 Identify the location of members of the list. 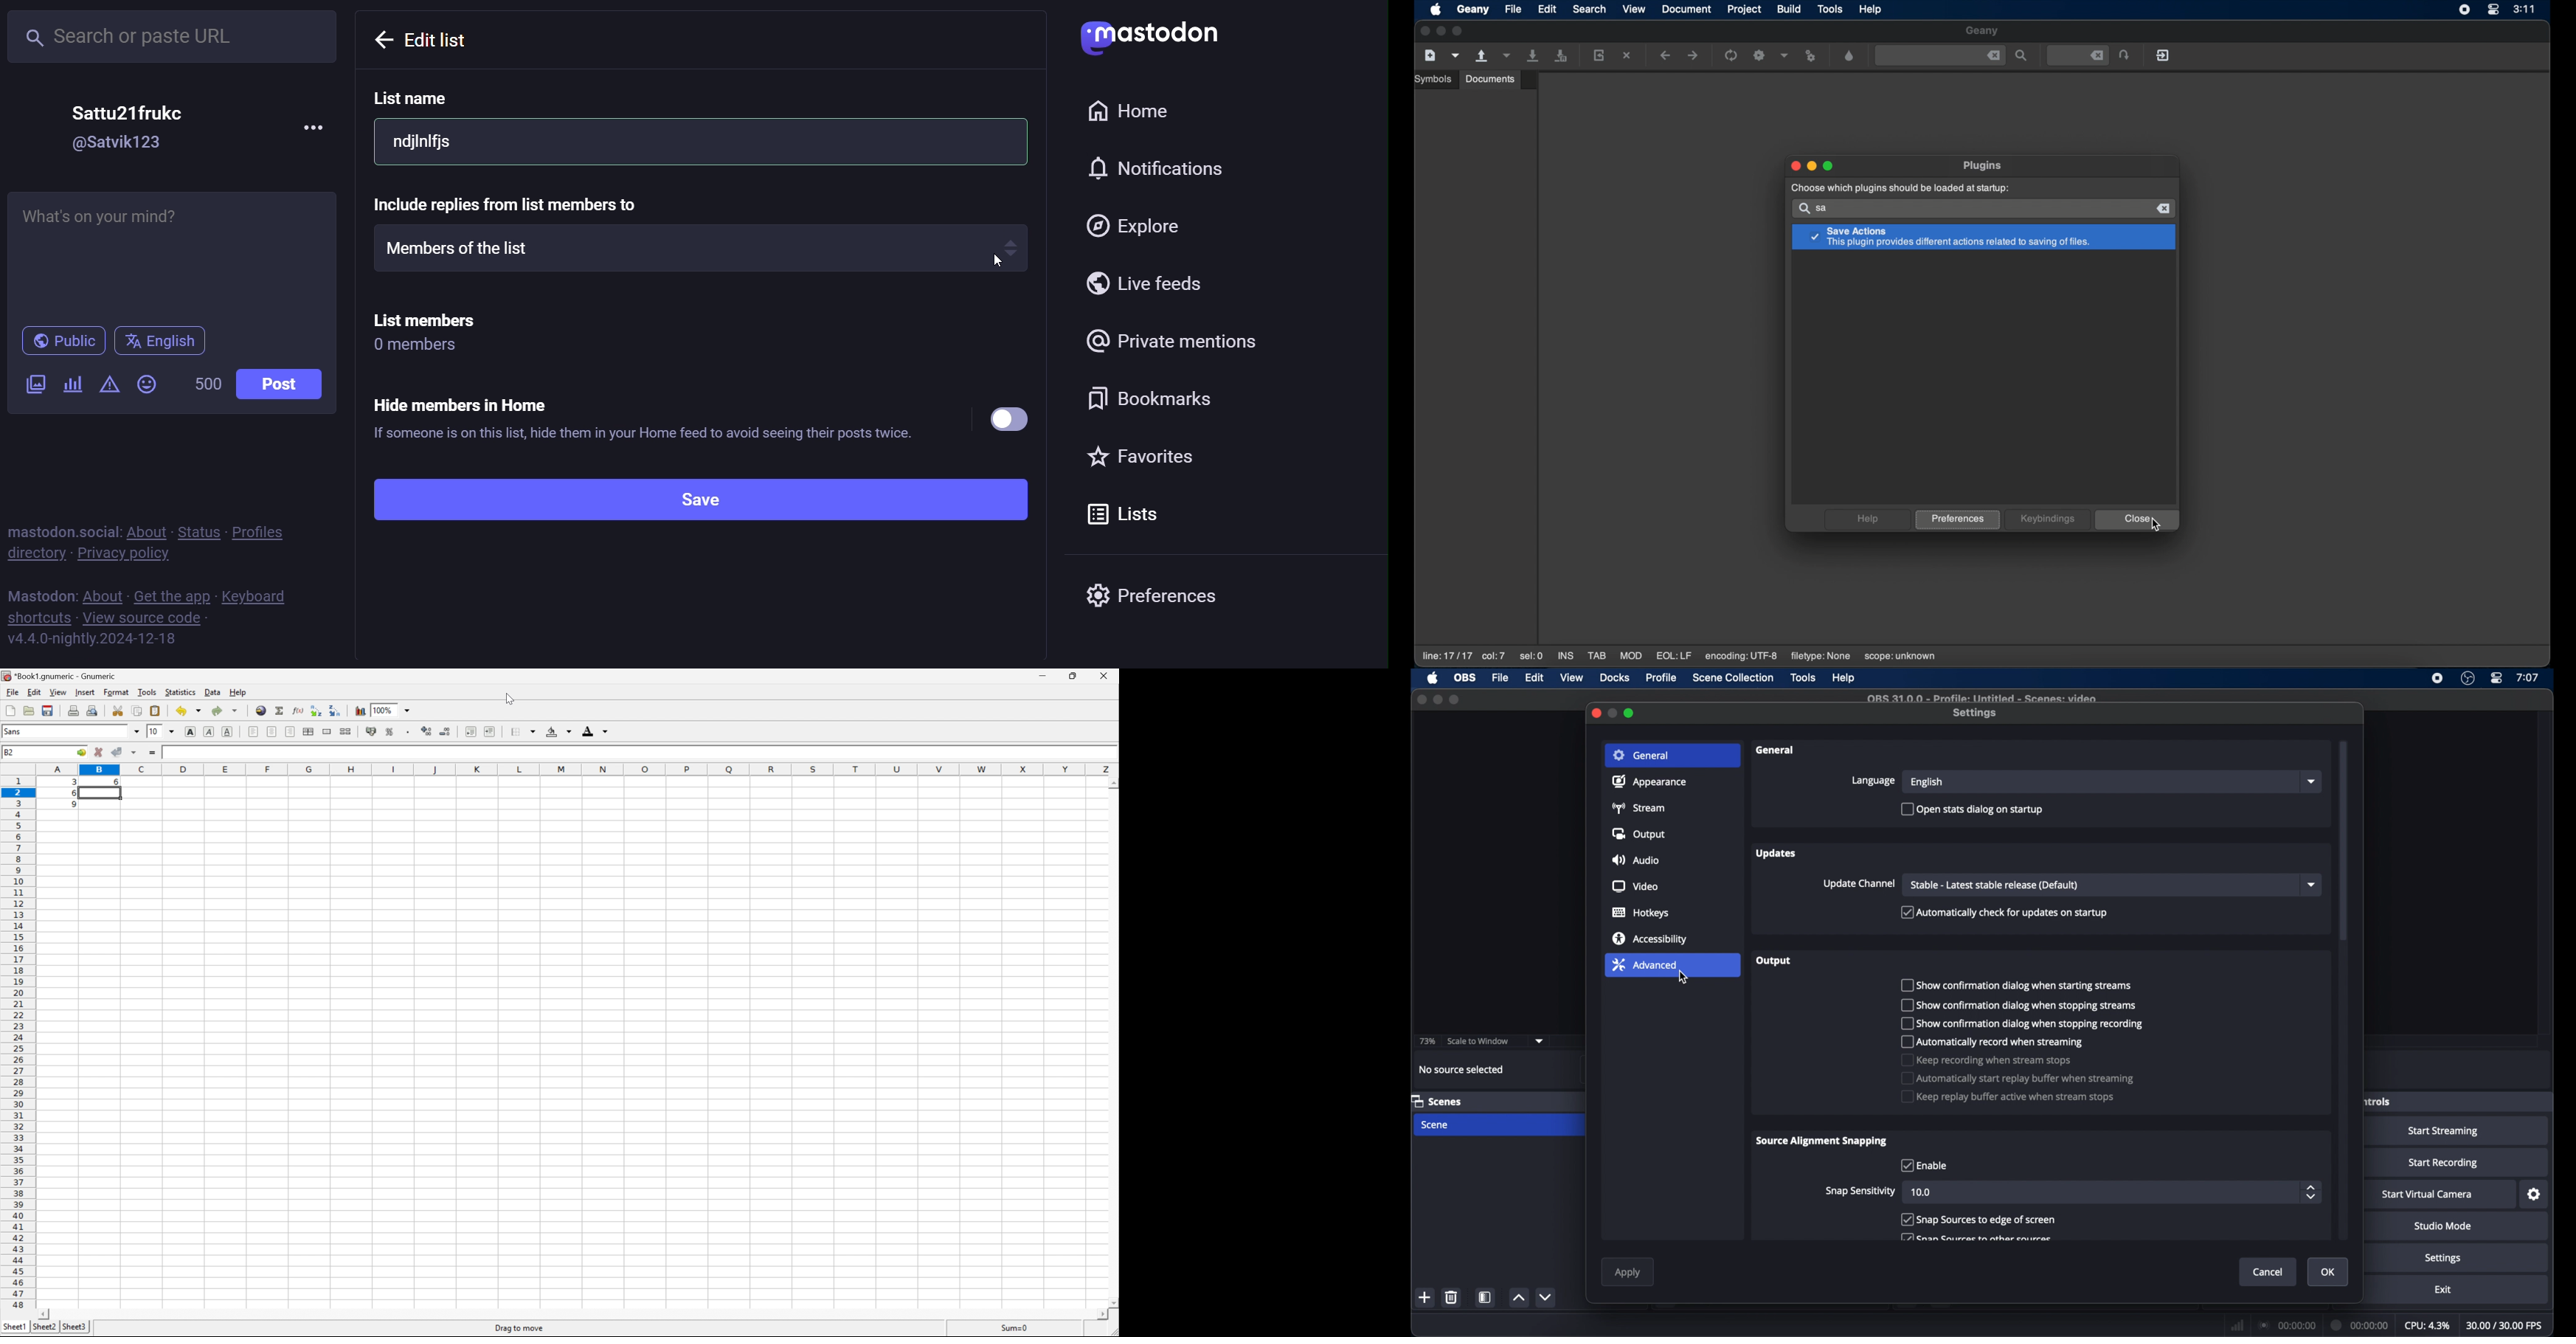
(699, 247).